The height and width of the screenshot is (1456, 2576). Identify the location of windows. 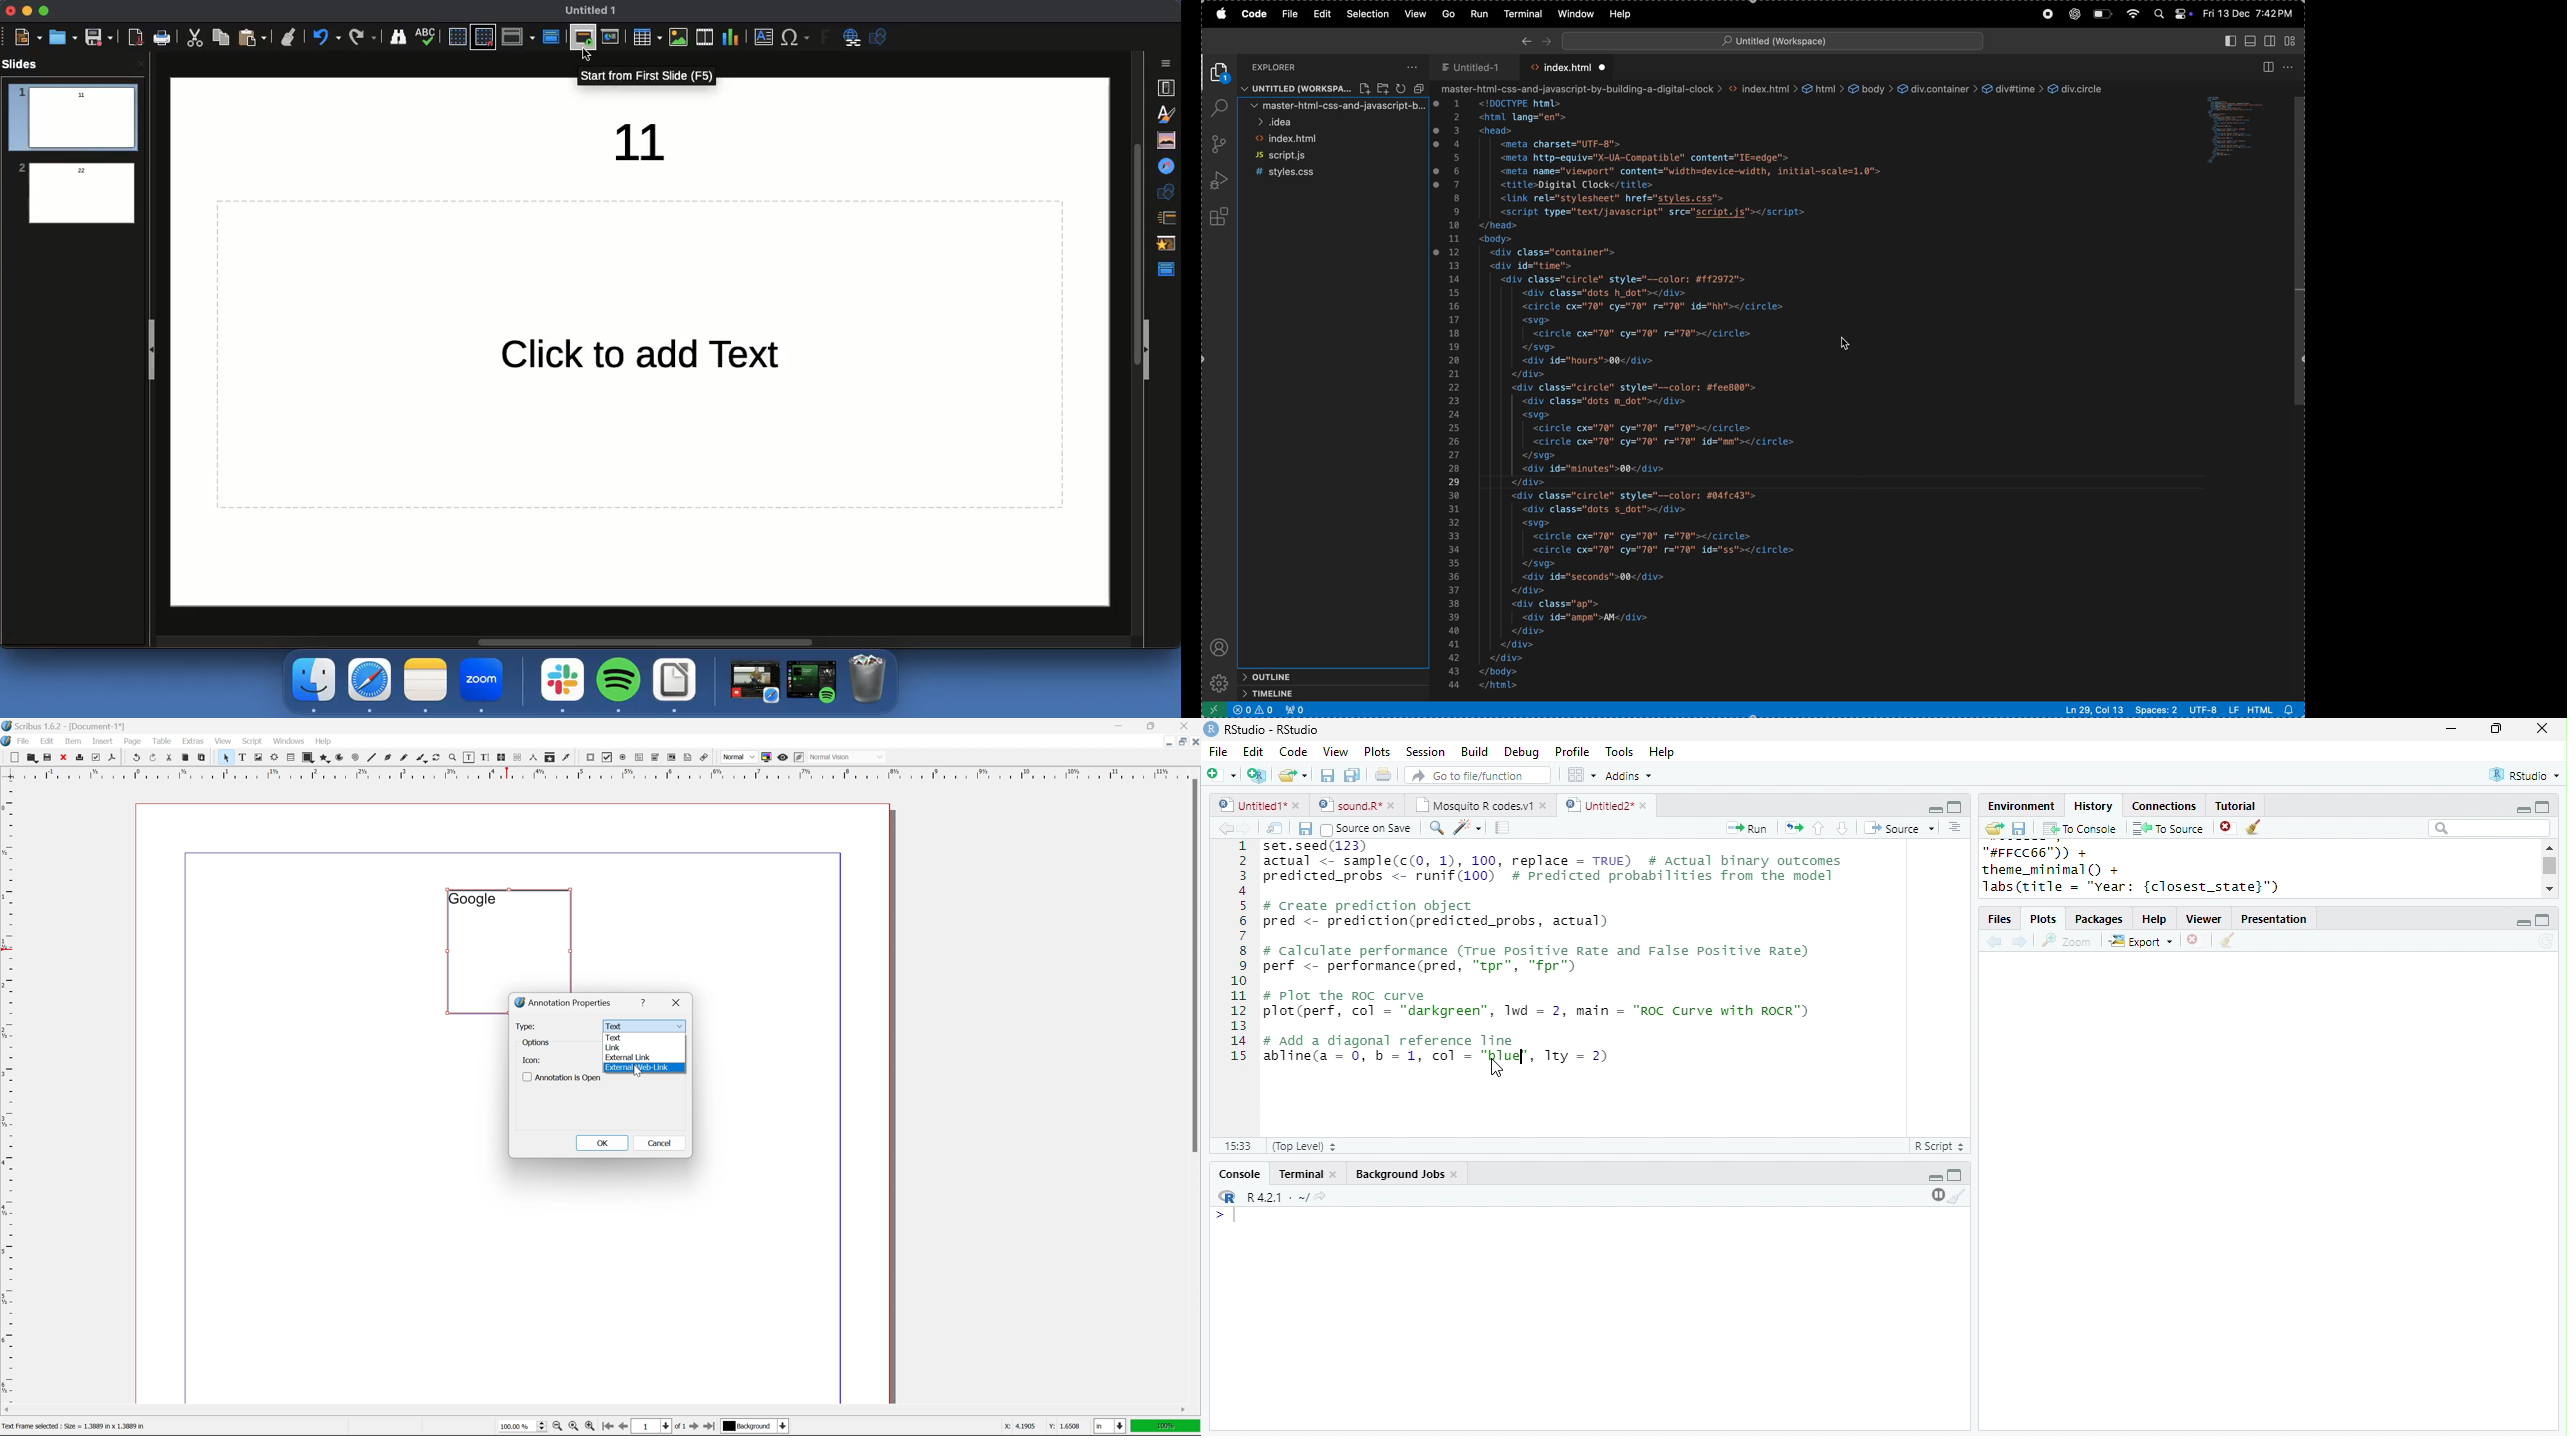
(290, 741).